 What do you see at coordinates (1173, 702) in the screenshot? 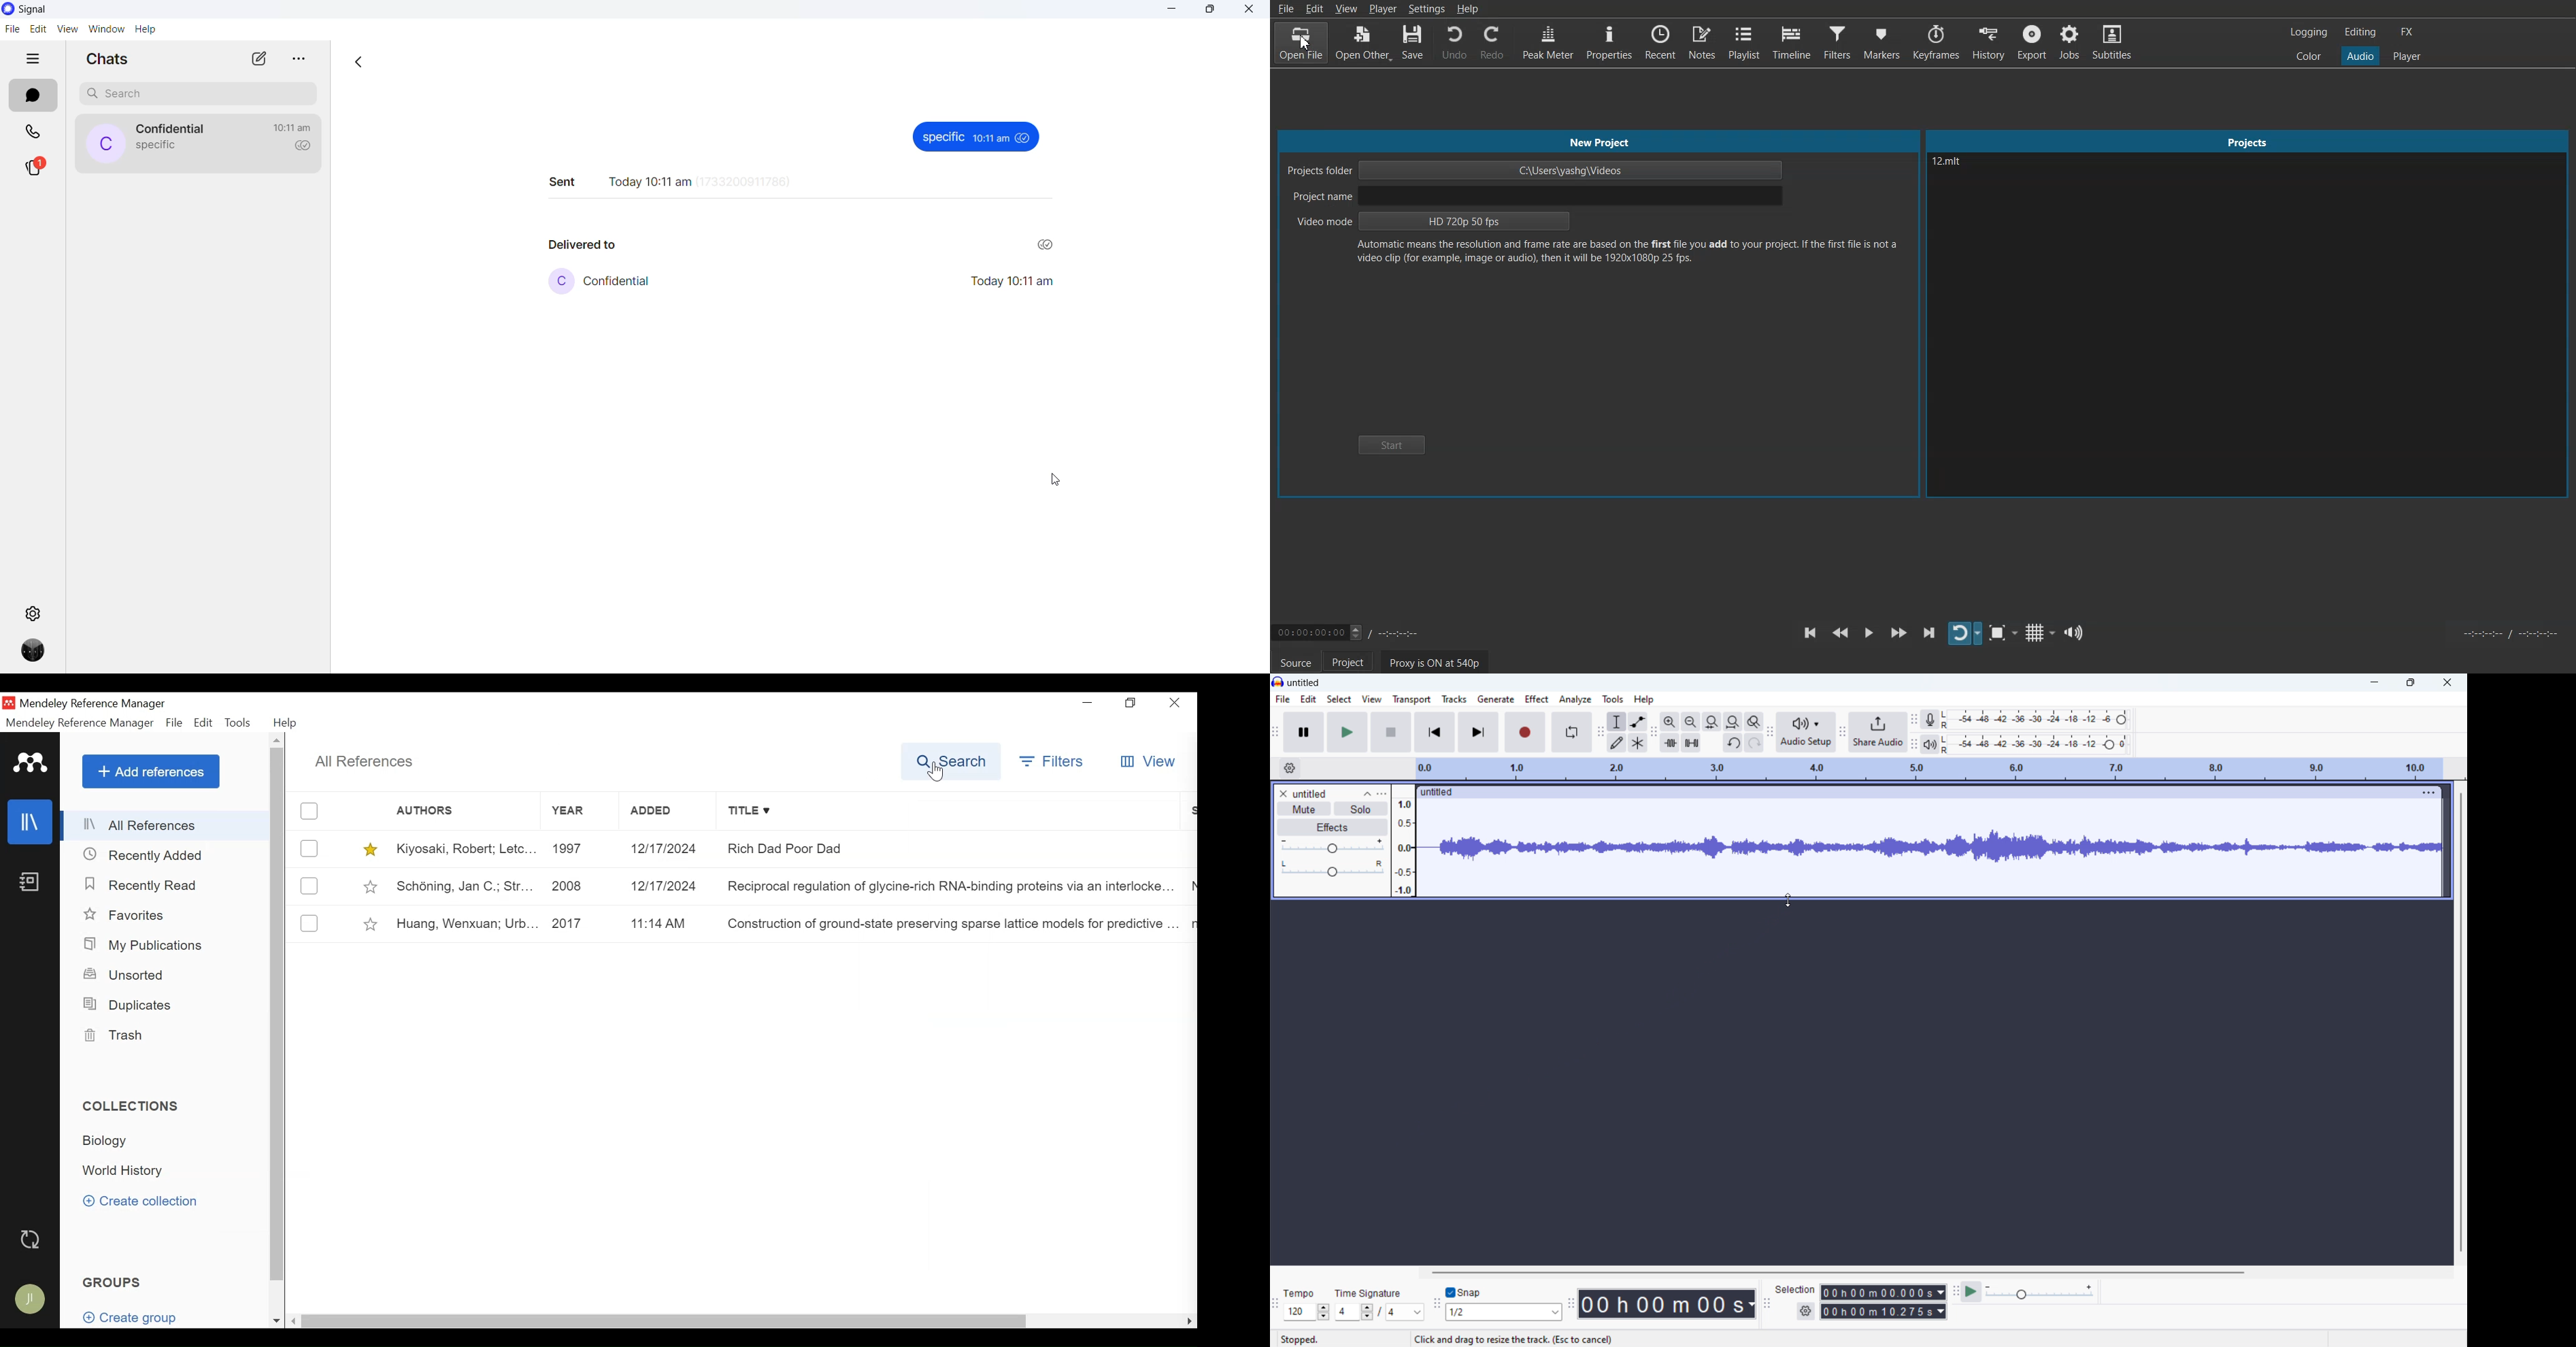
I see `Close` at bounding box center [1173, 702].